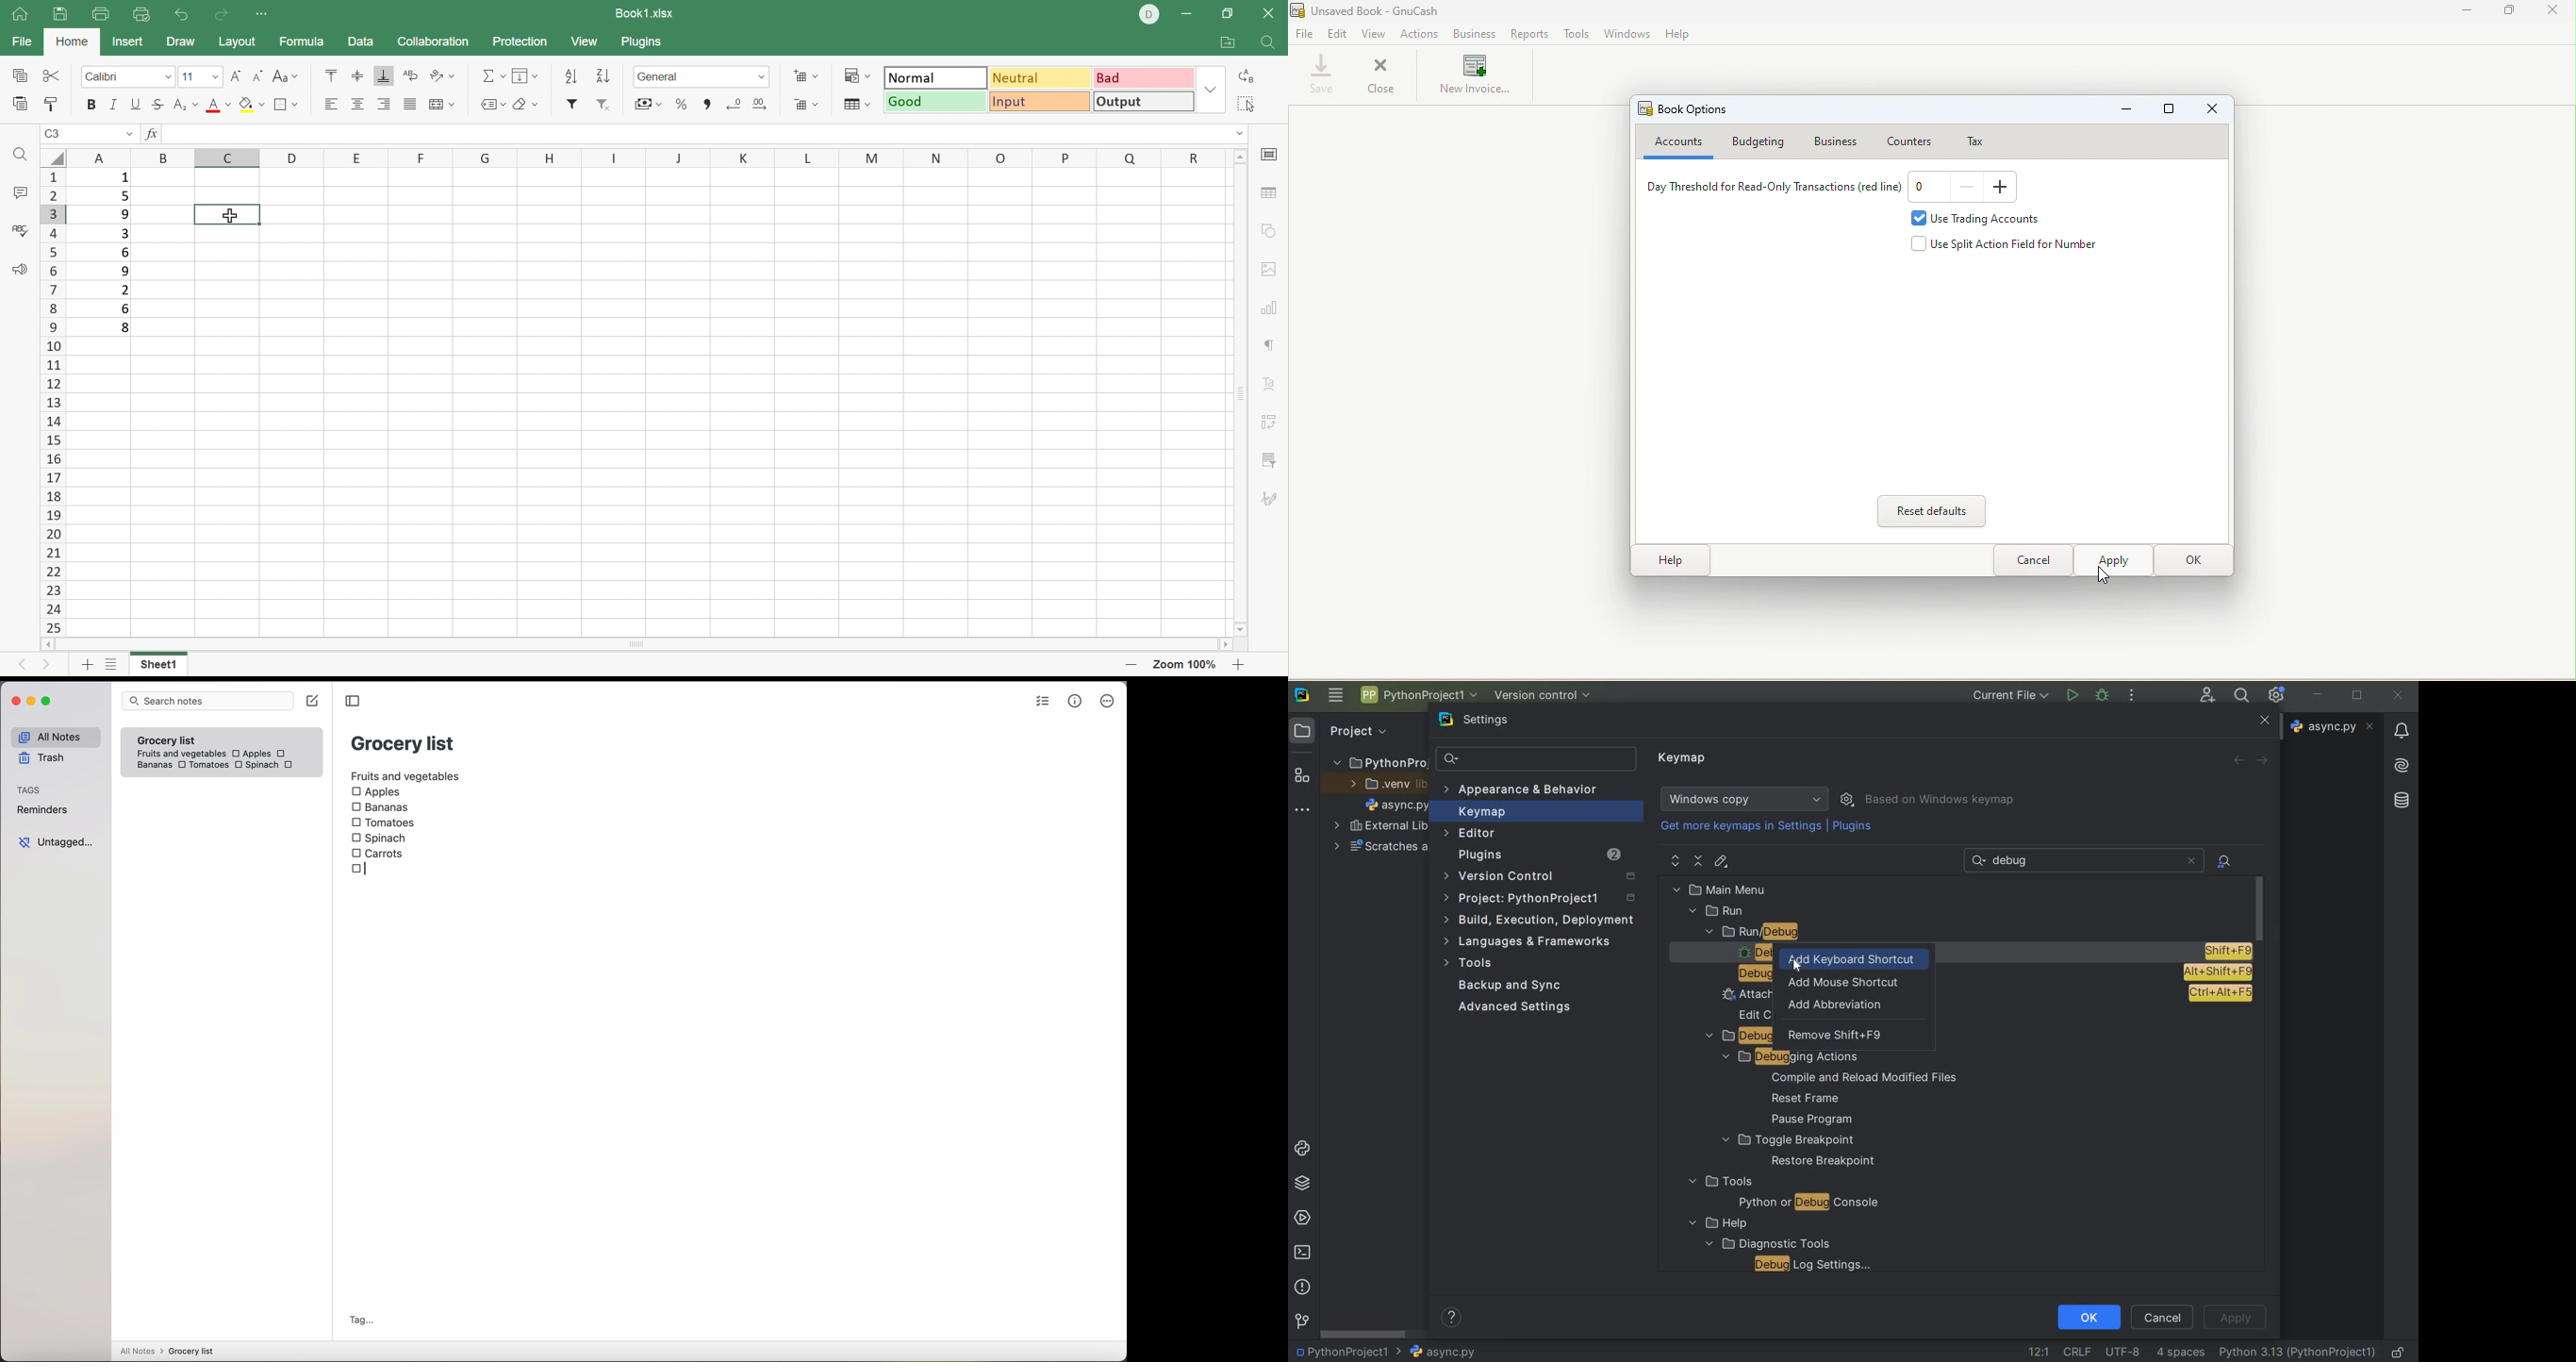  Describe the element at coordinates (1941, 800) in the screenshot. I see `based on windows keymap` at that location.